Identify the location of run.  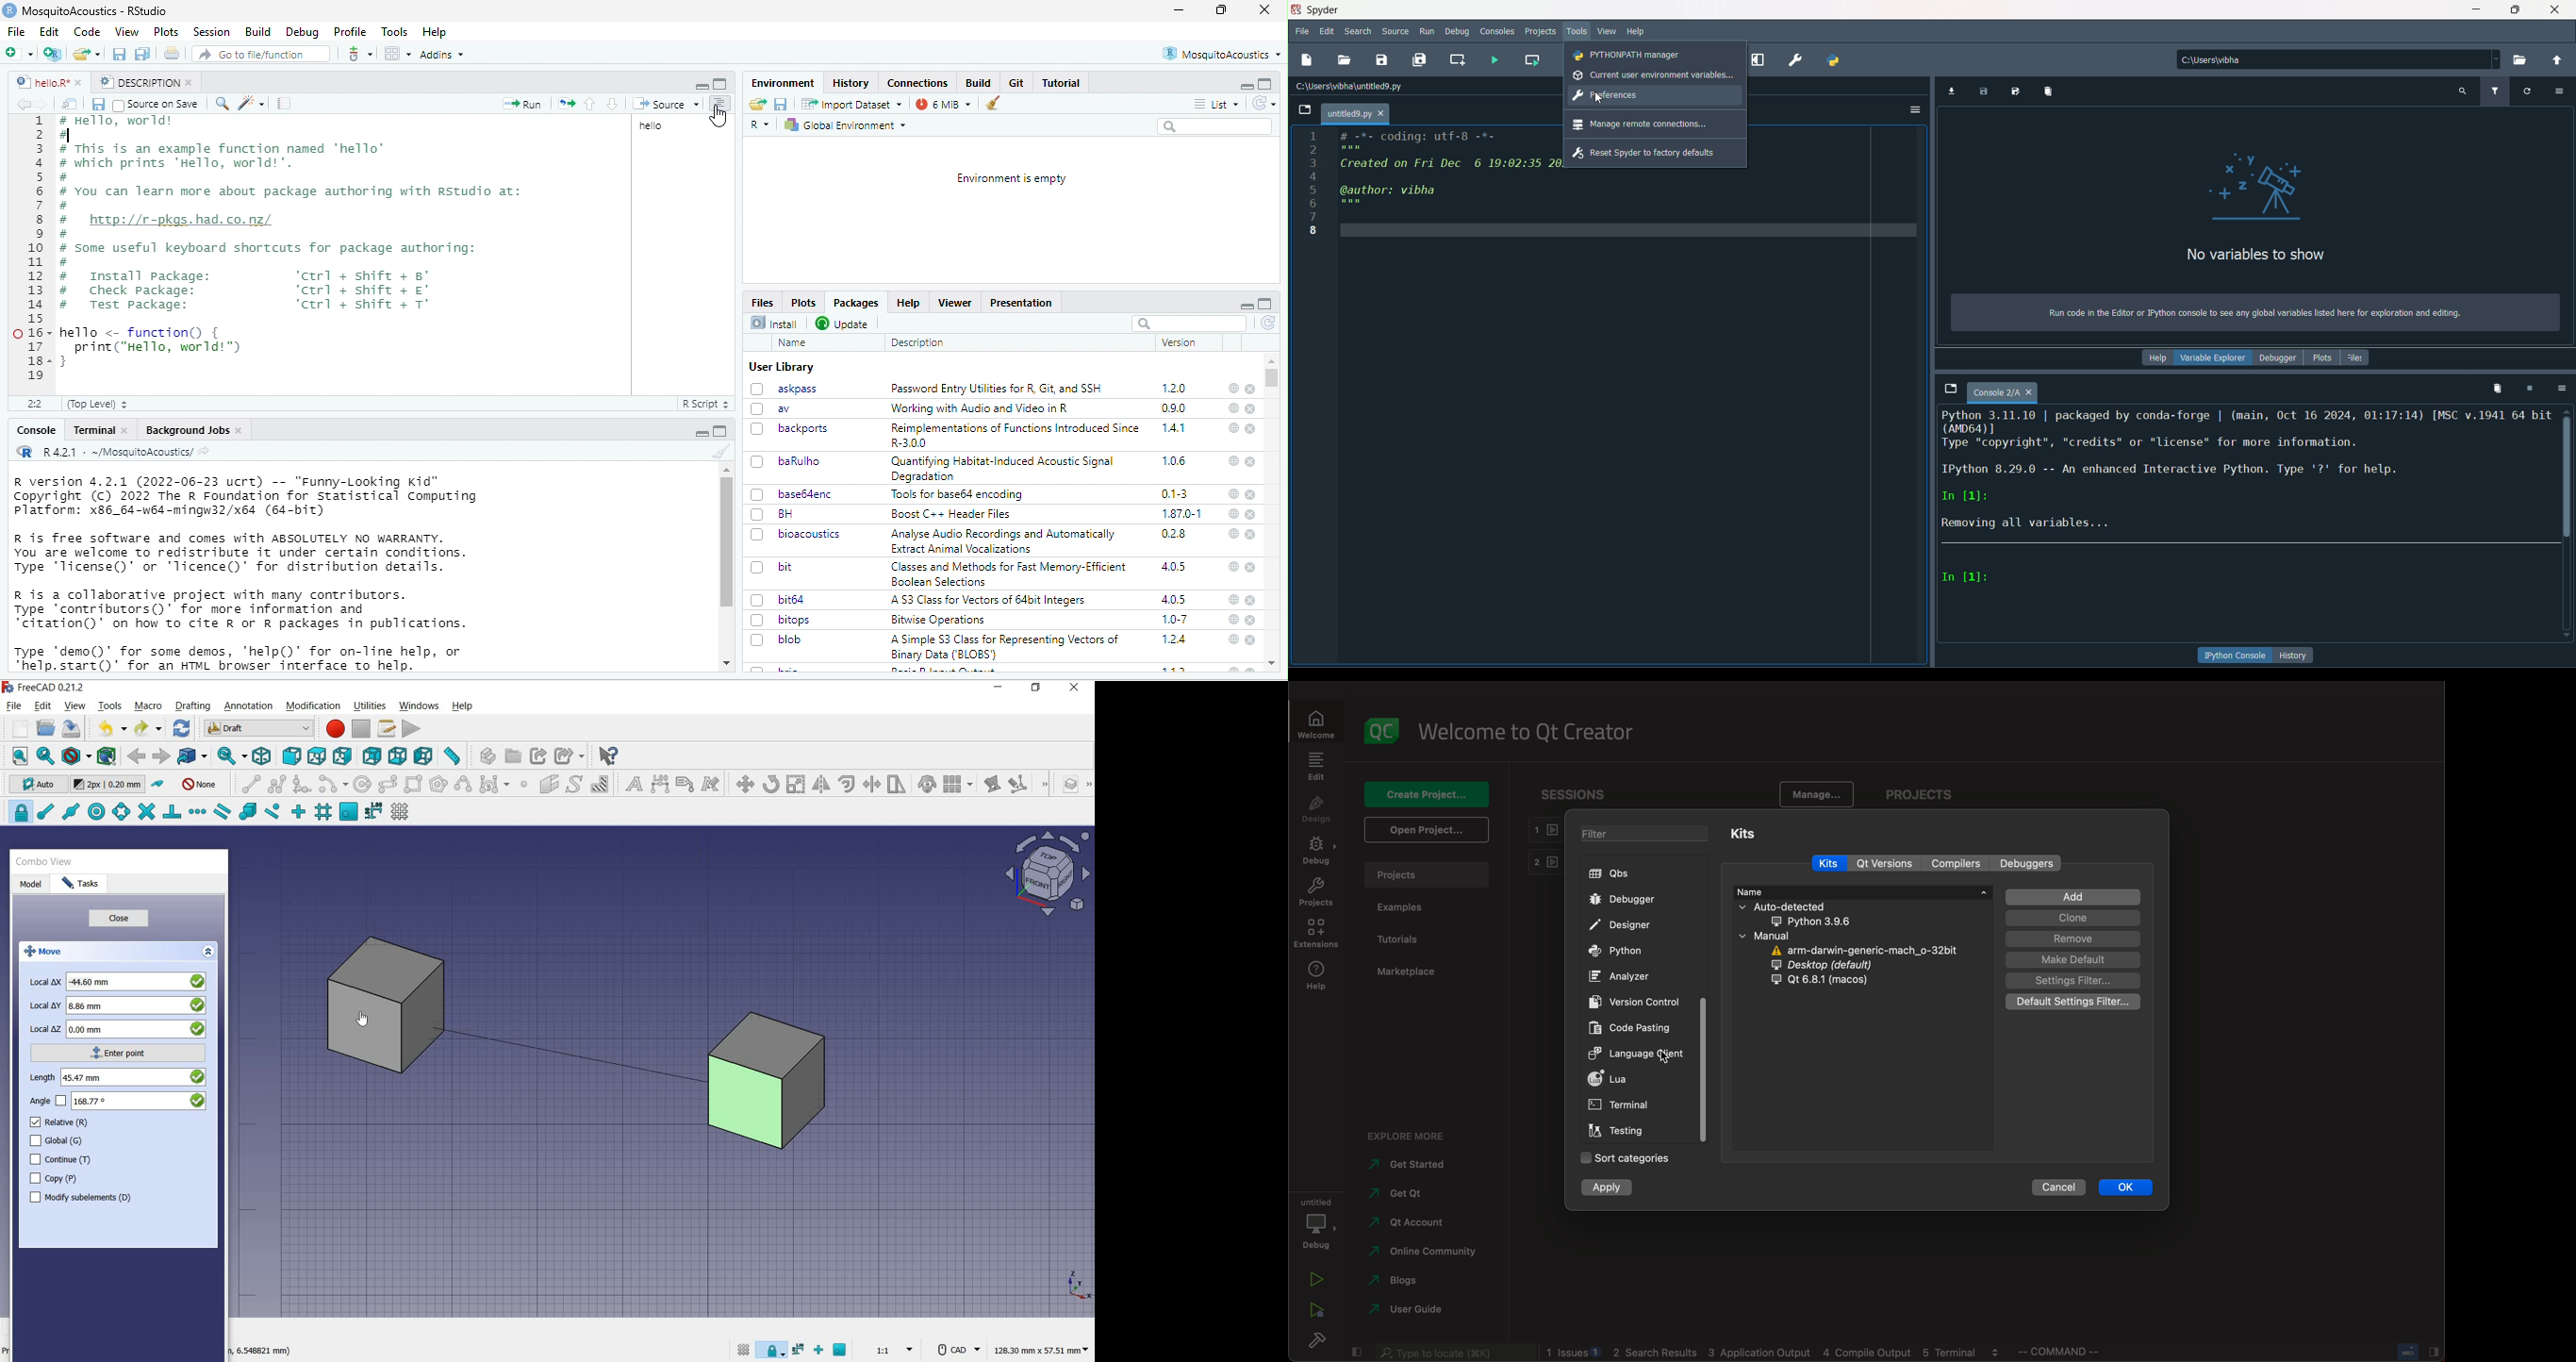
(1428, 32).